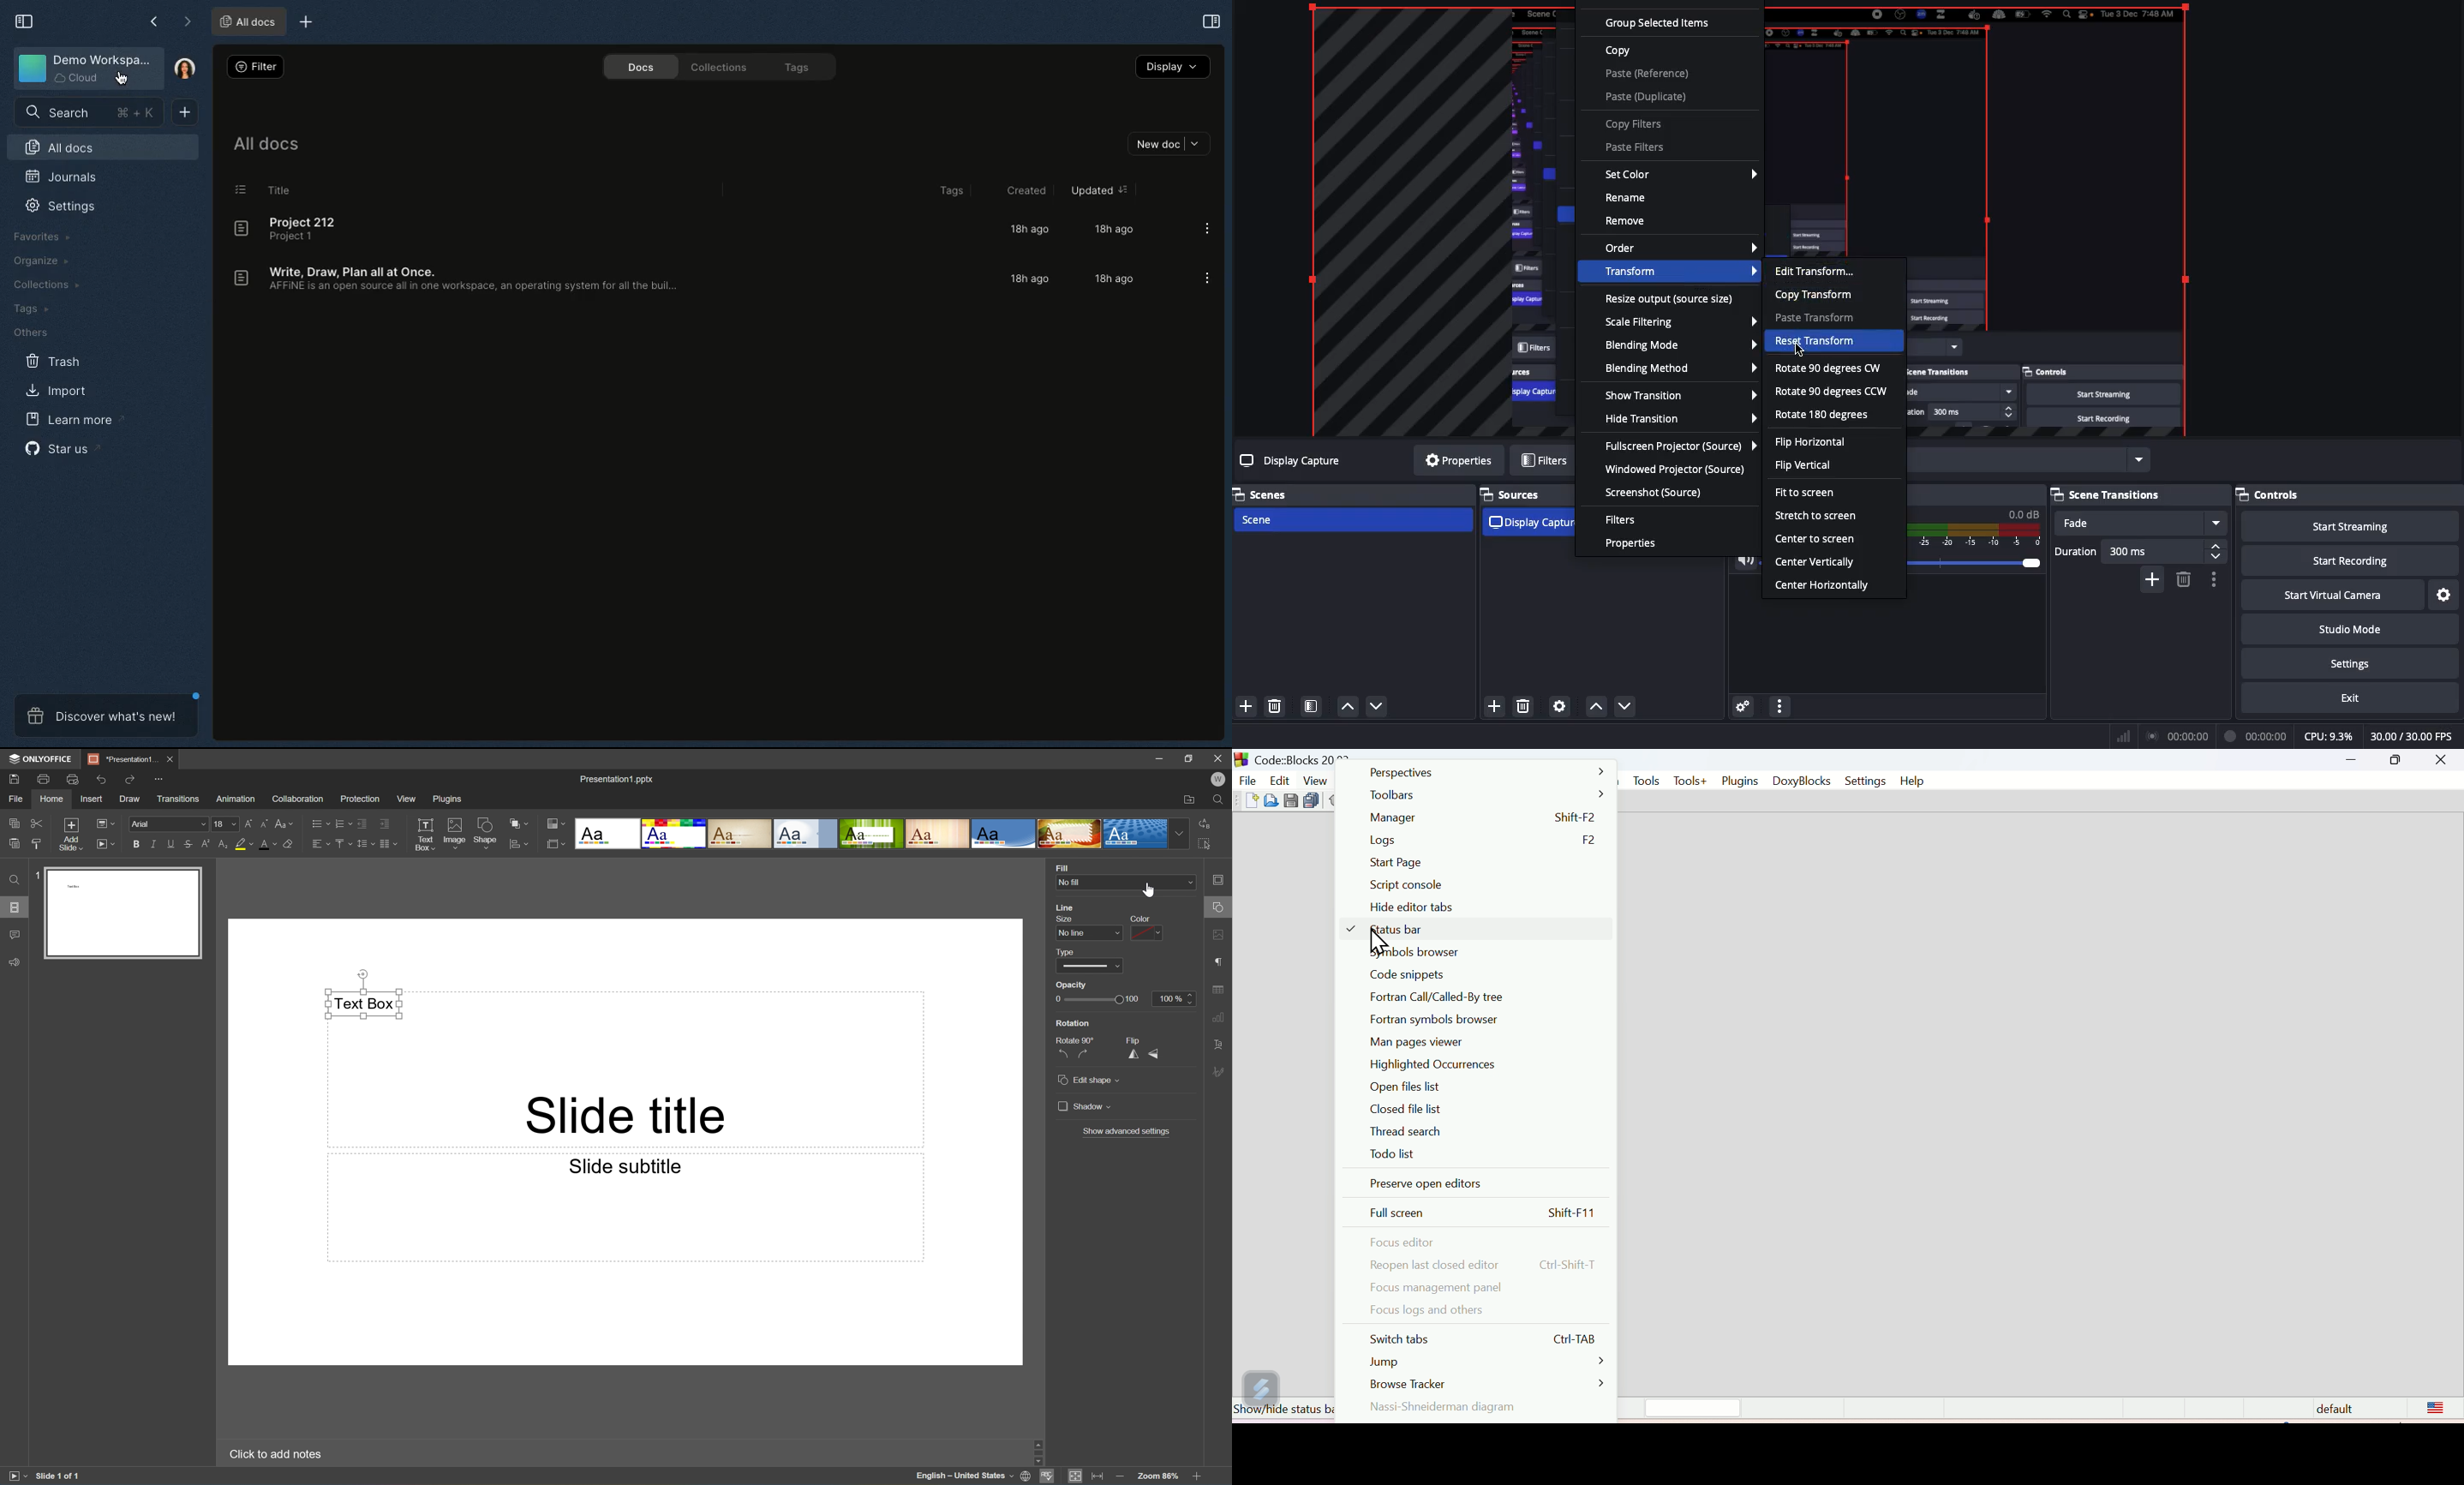  What do you see at coordinates (1682, 397) in the screenshot?
I see `Show transition` at bounding box center [1682, 397].